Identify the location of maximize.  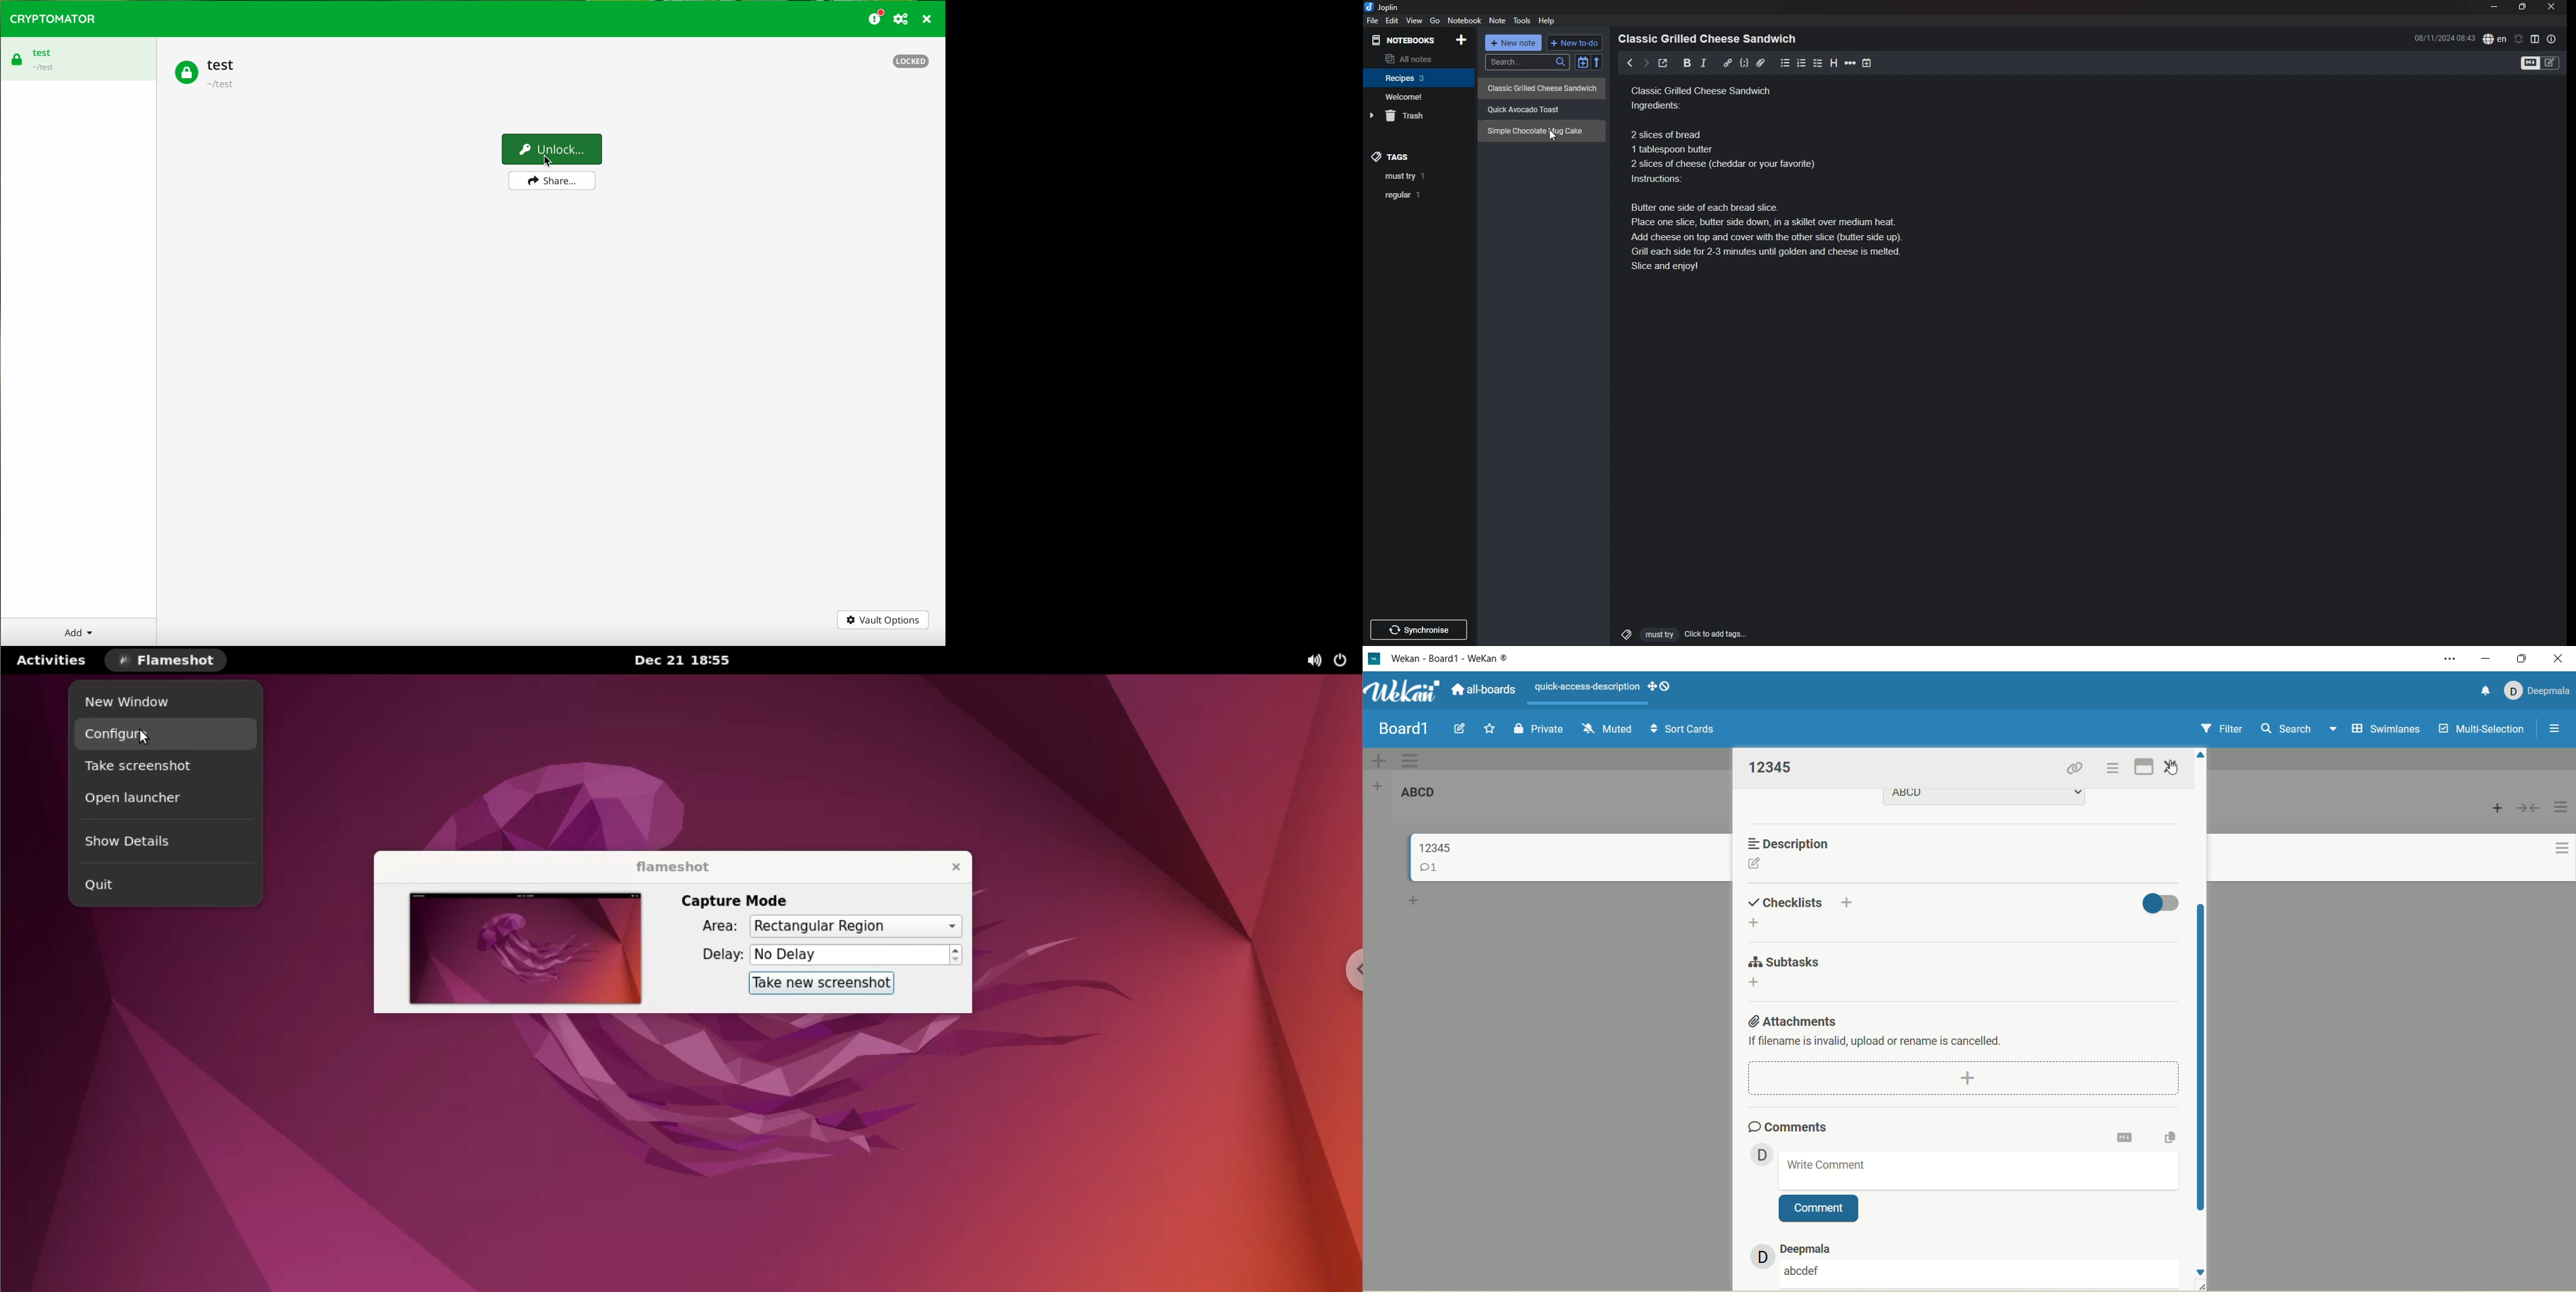
(2524, 658).